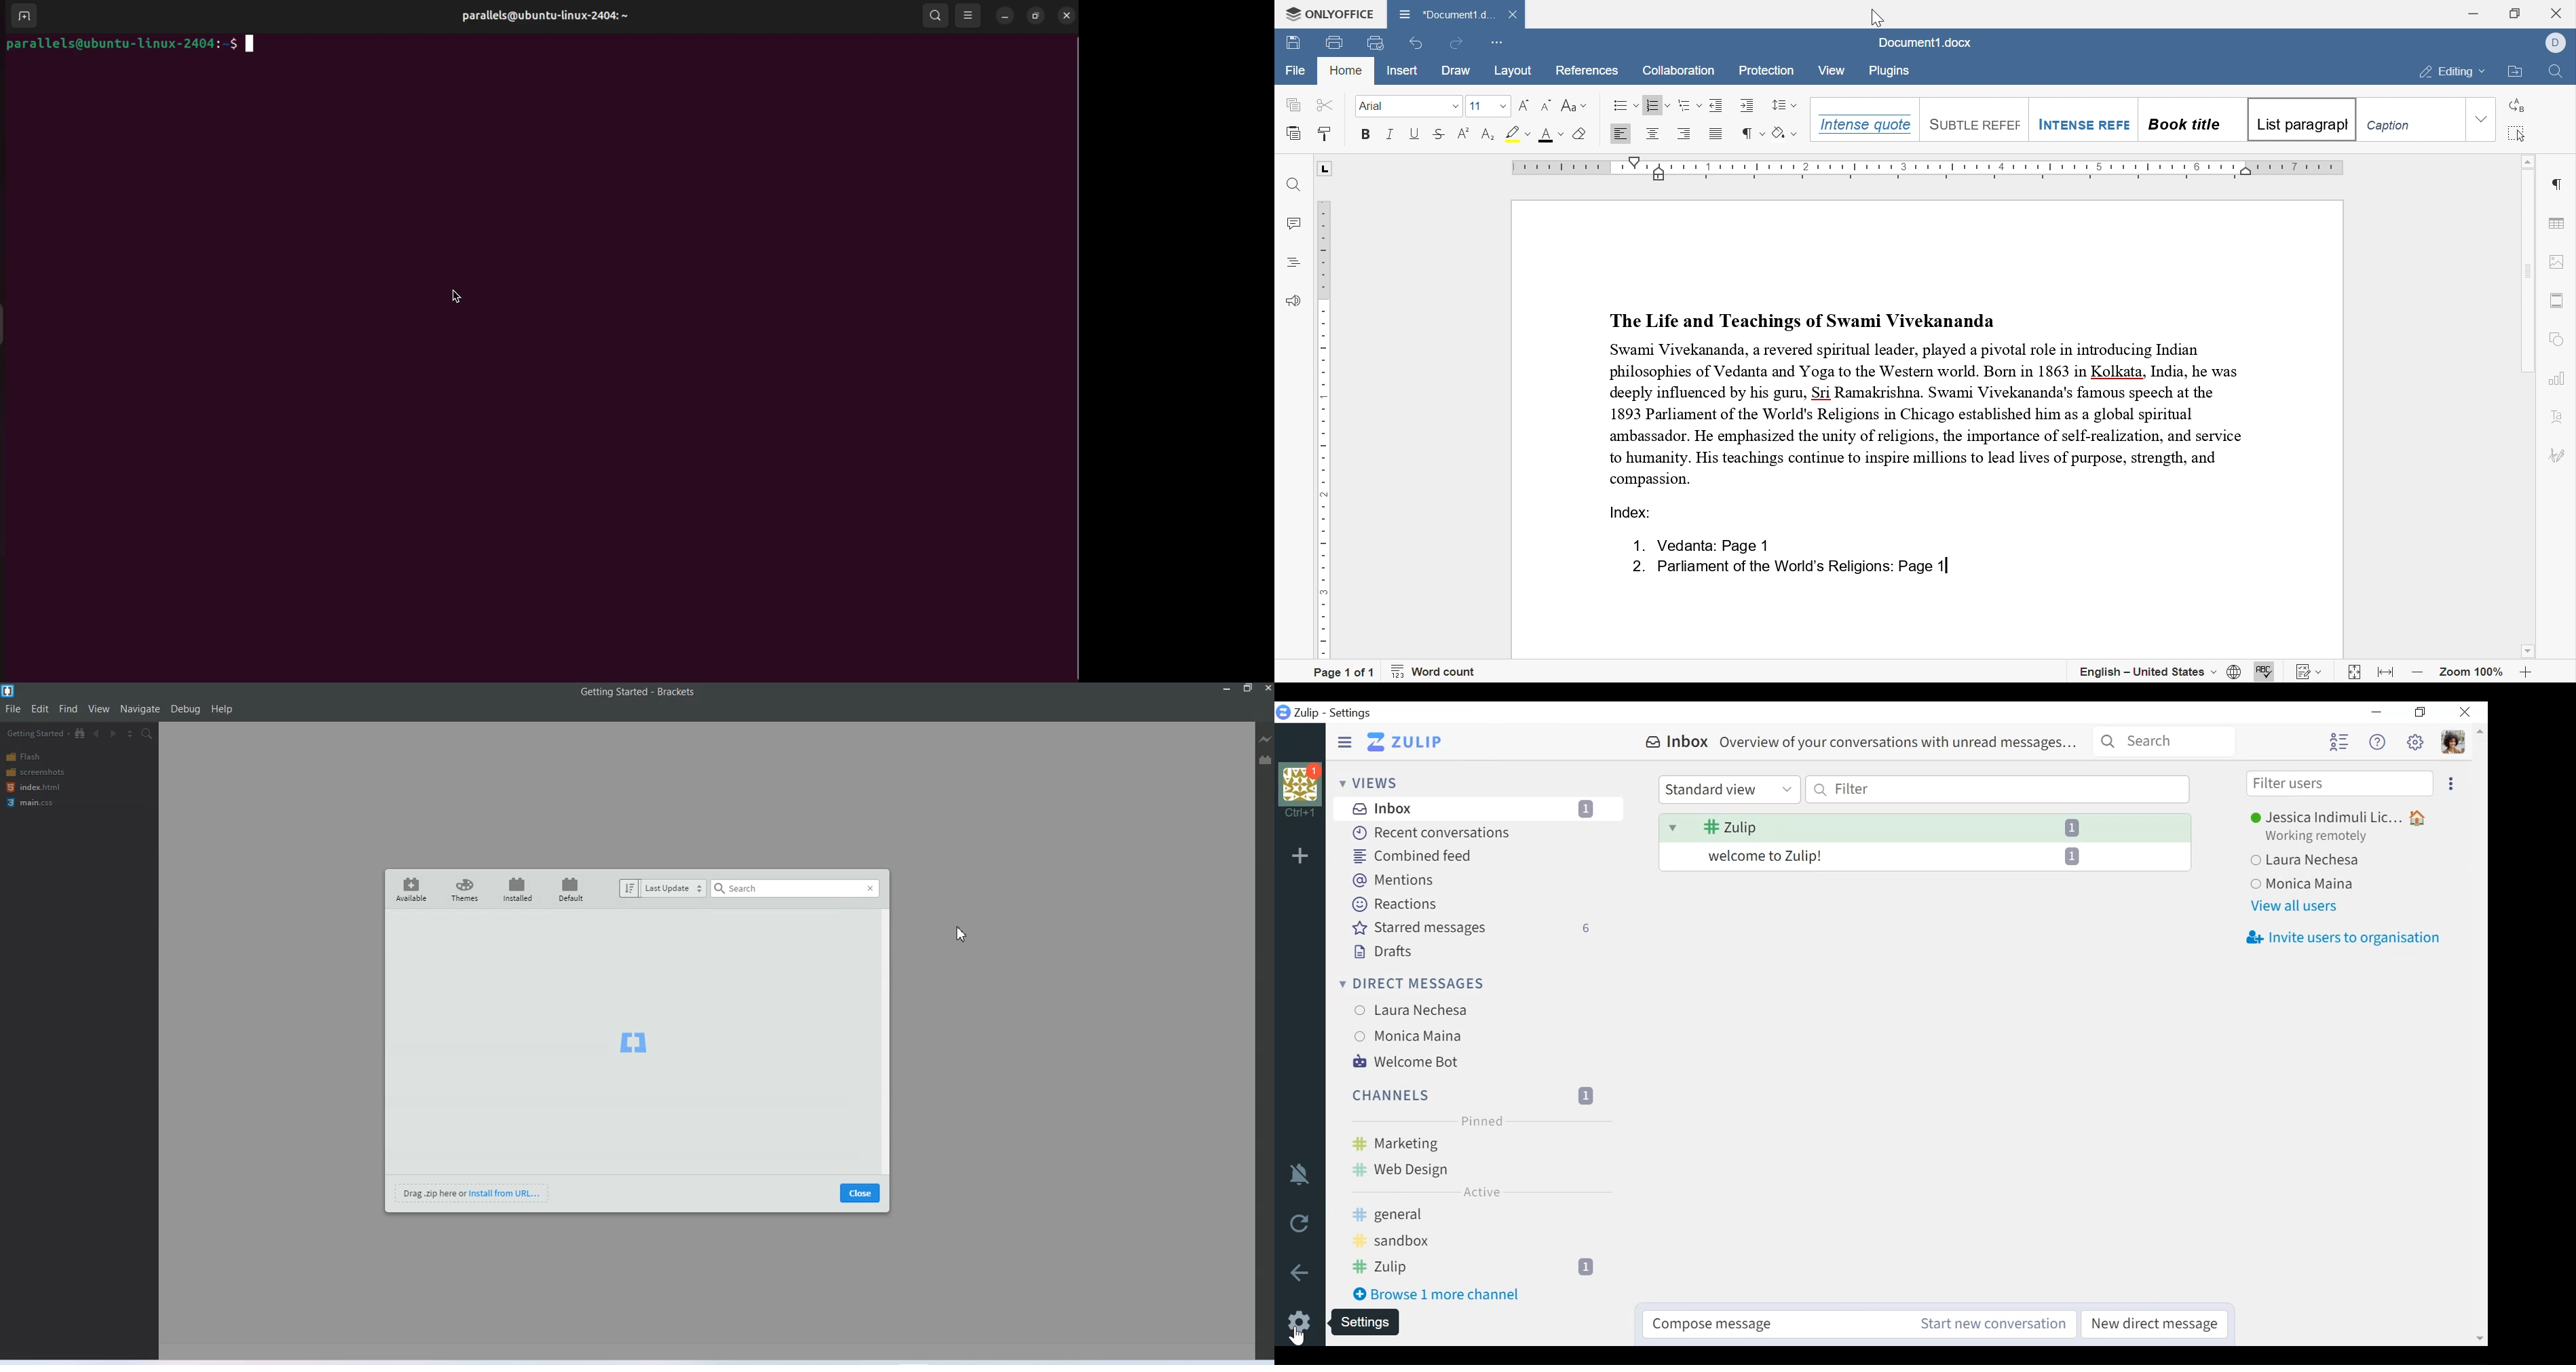  What do you see at coordinates (2557, 342) in the screenshot?
I see `shape settings` at bounding box center [2557, 342].